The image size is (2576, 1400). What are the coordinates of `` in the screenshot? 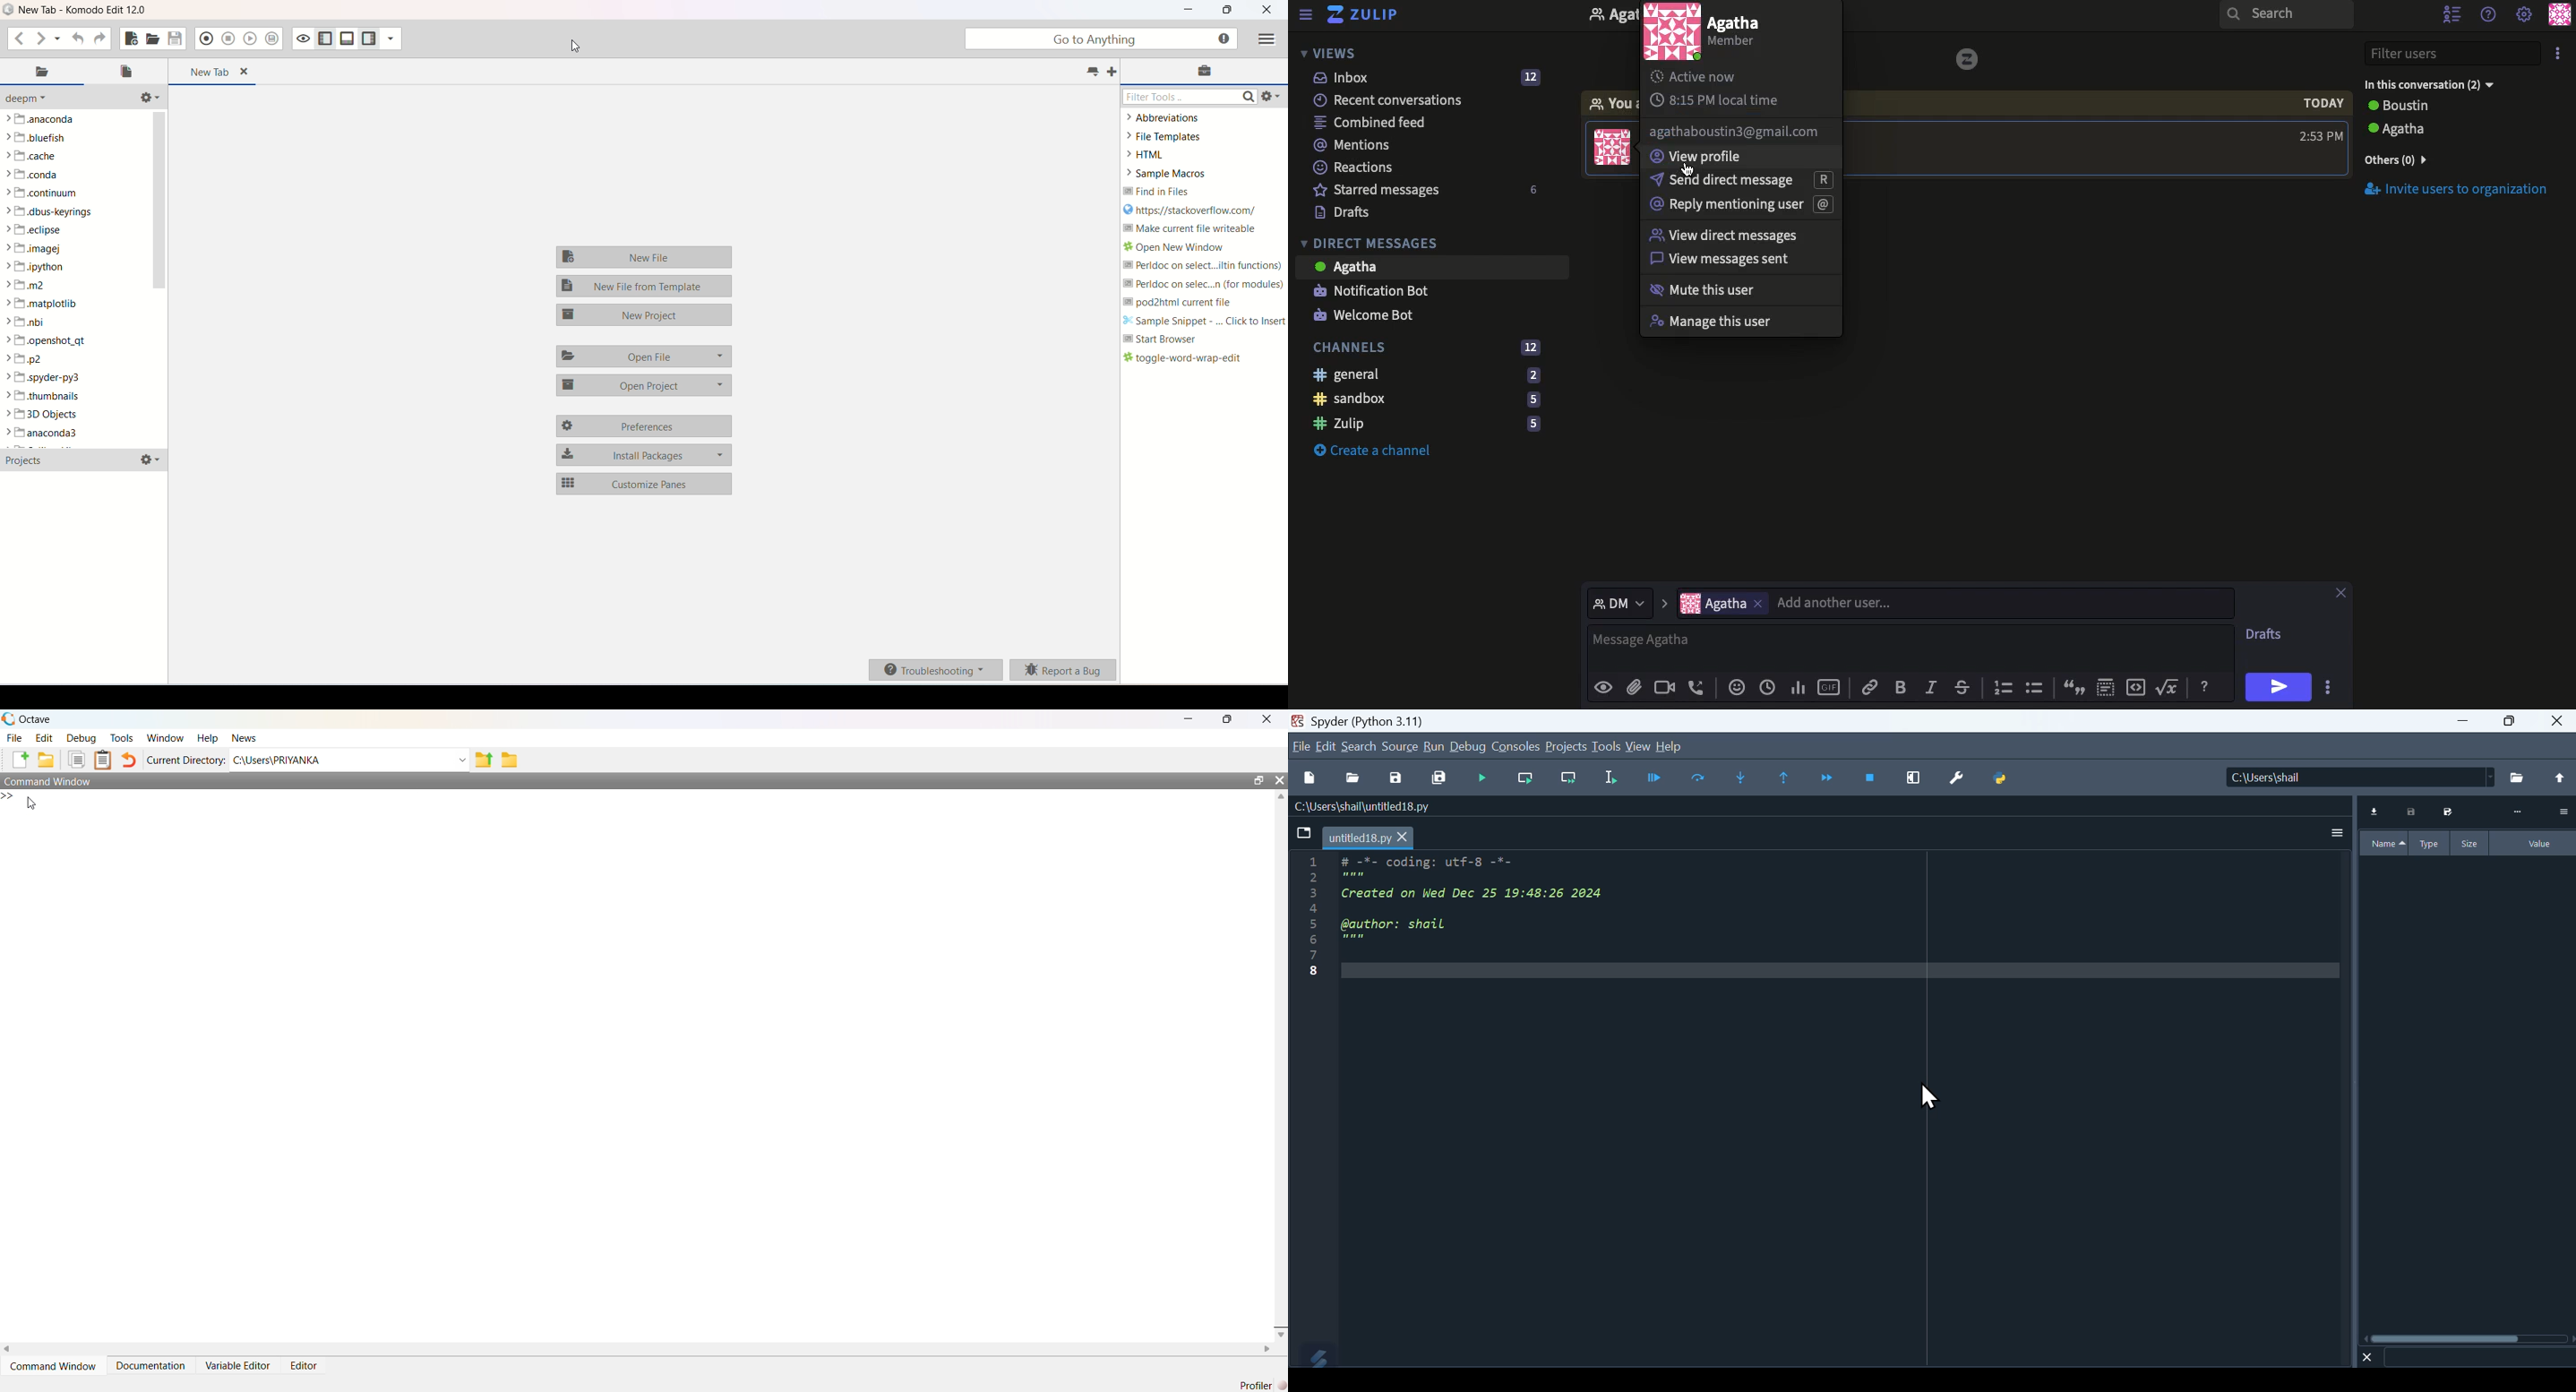 It's located at (1757, 603).